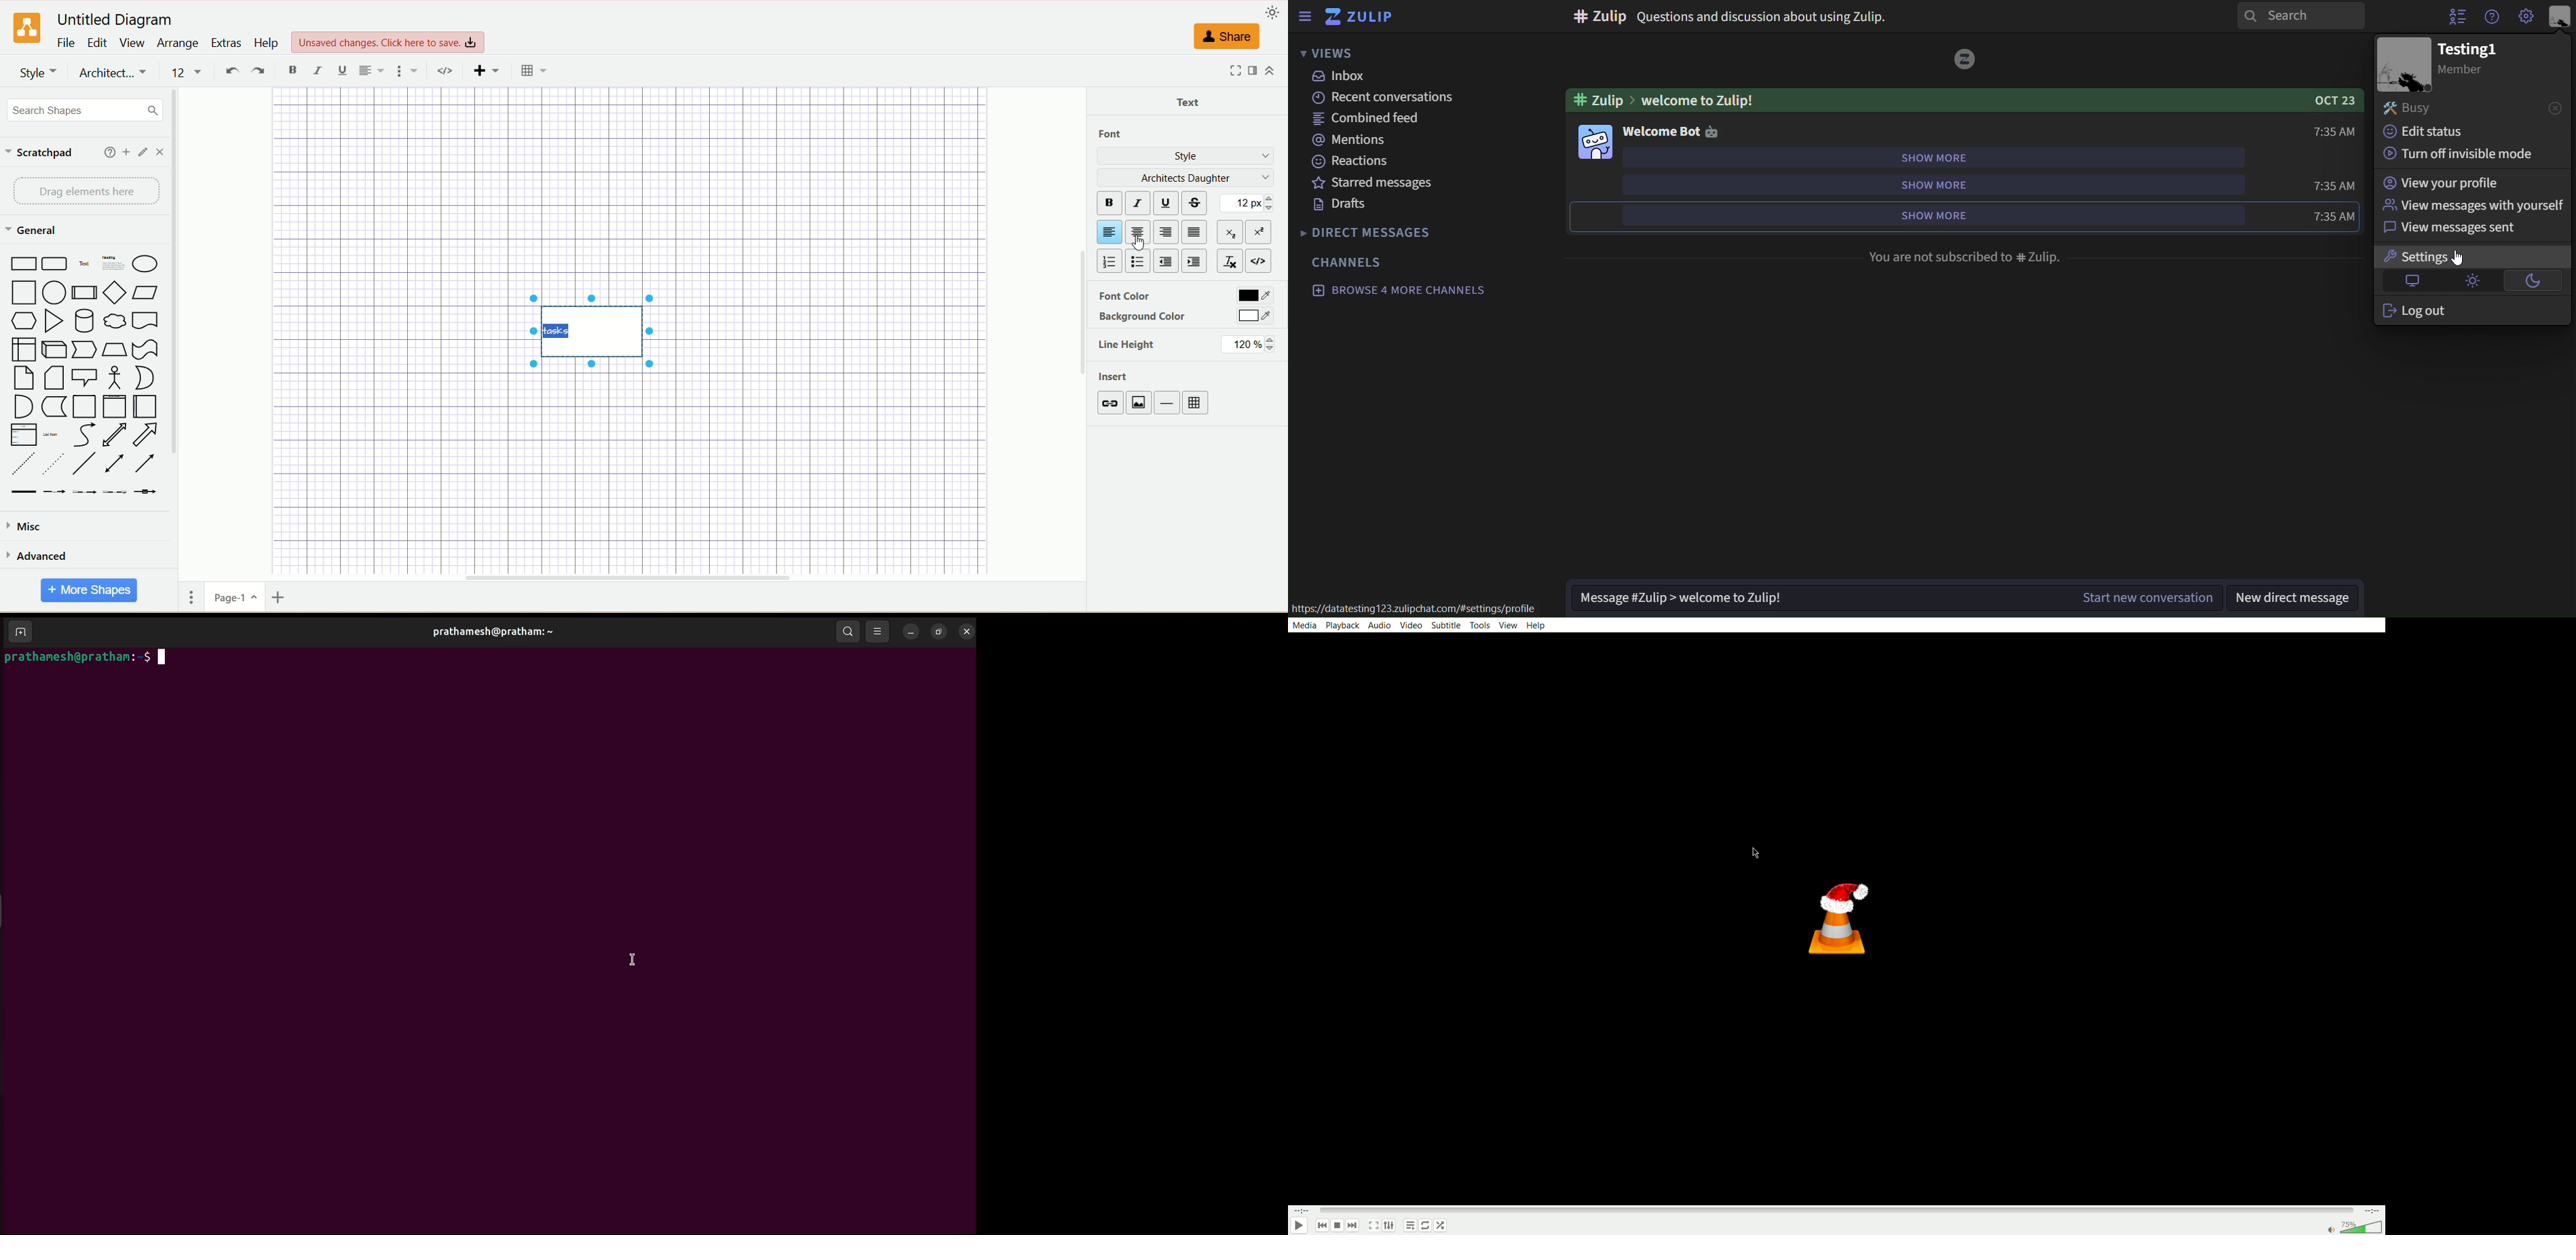 The height and width of the screenshot is (1260, 2576). I want to click on advanced, so click(39, 559).